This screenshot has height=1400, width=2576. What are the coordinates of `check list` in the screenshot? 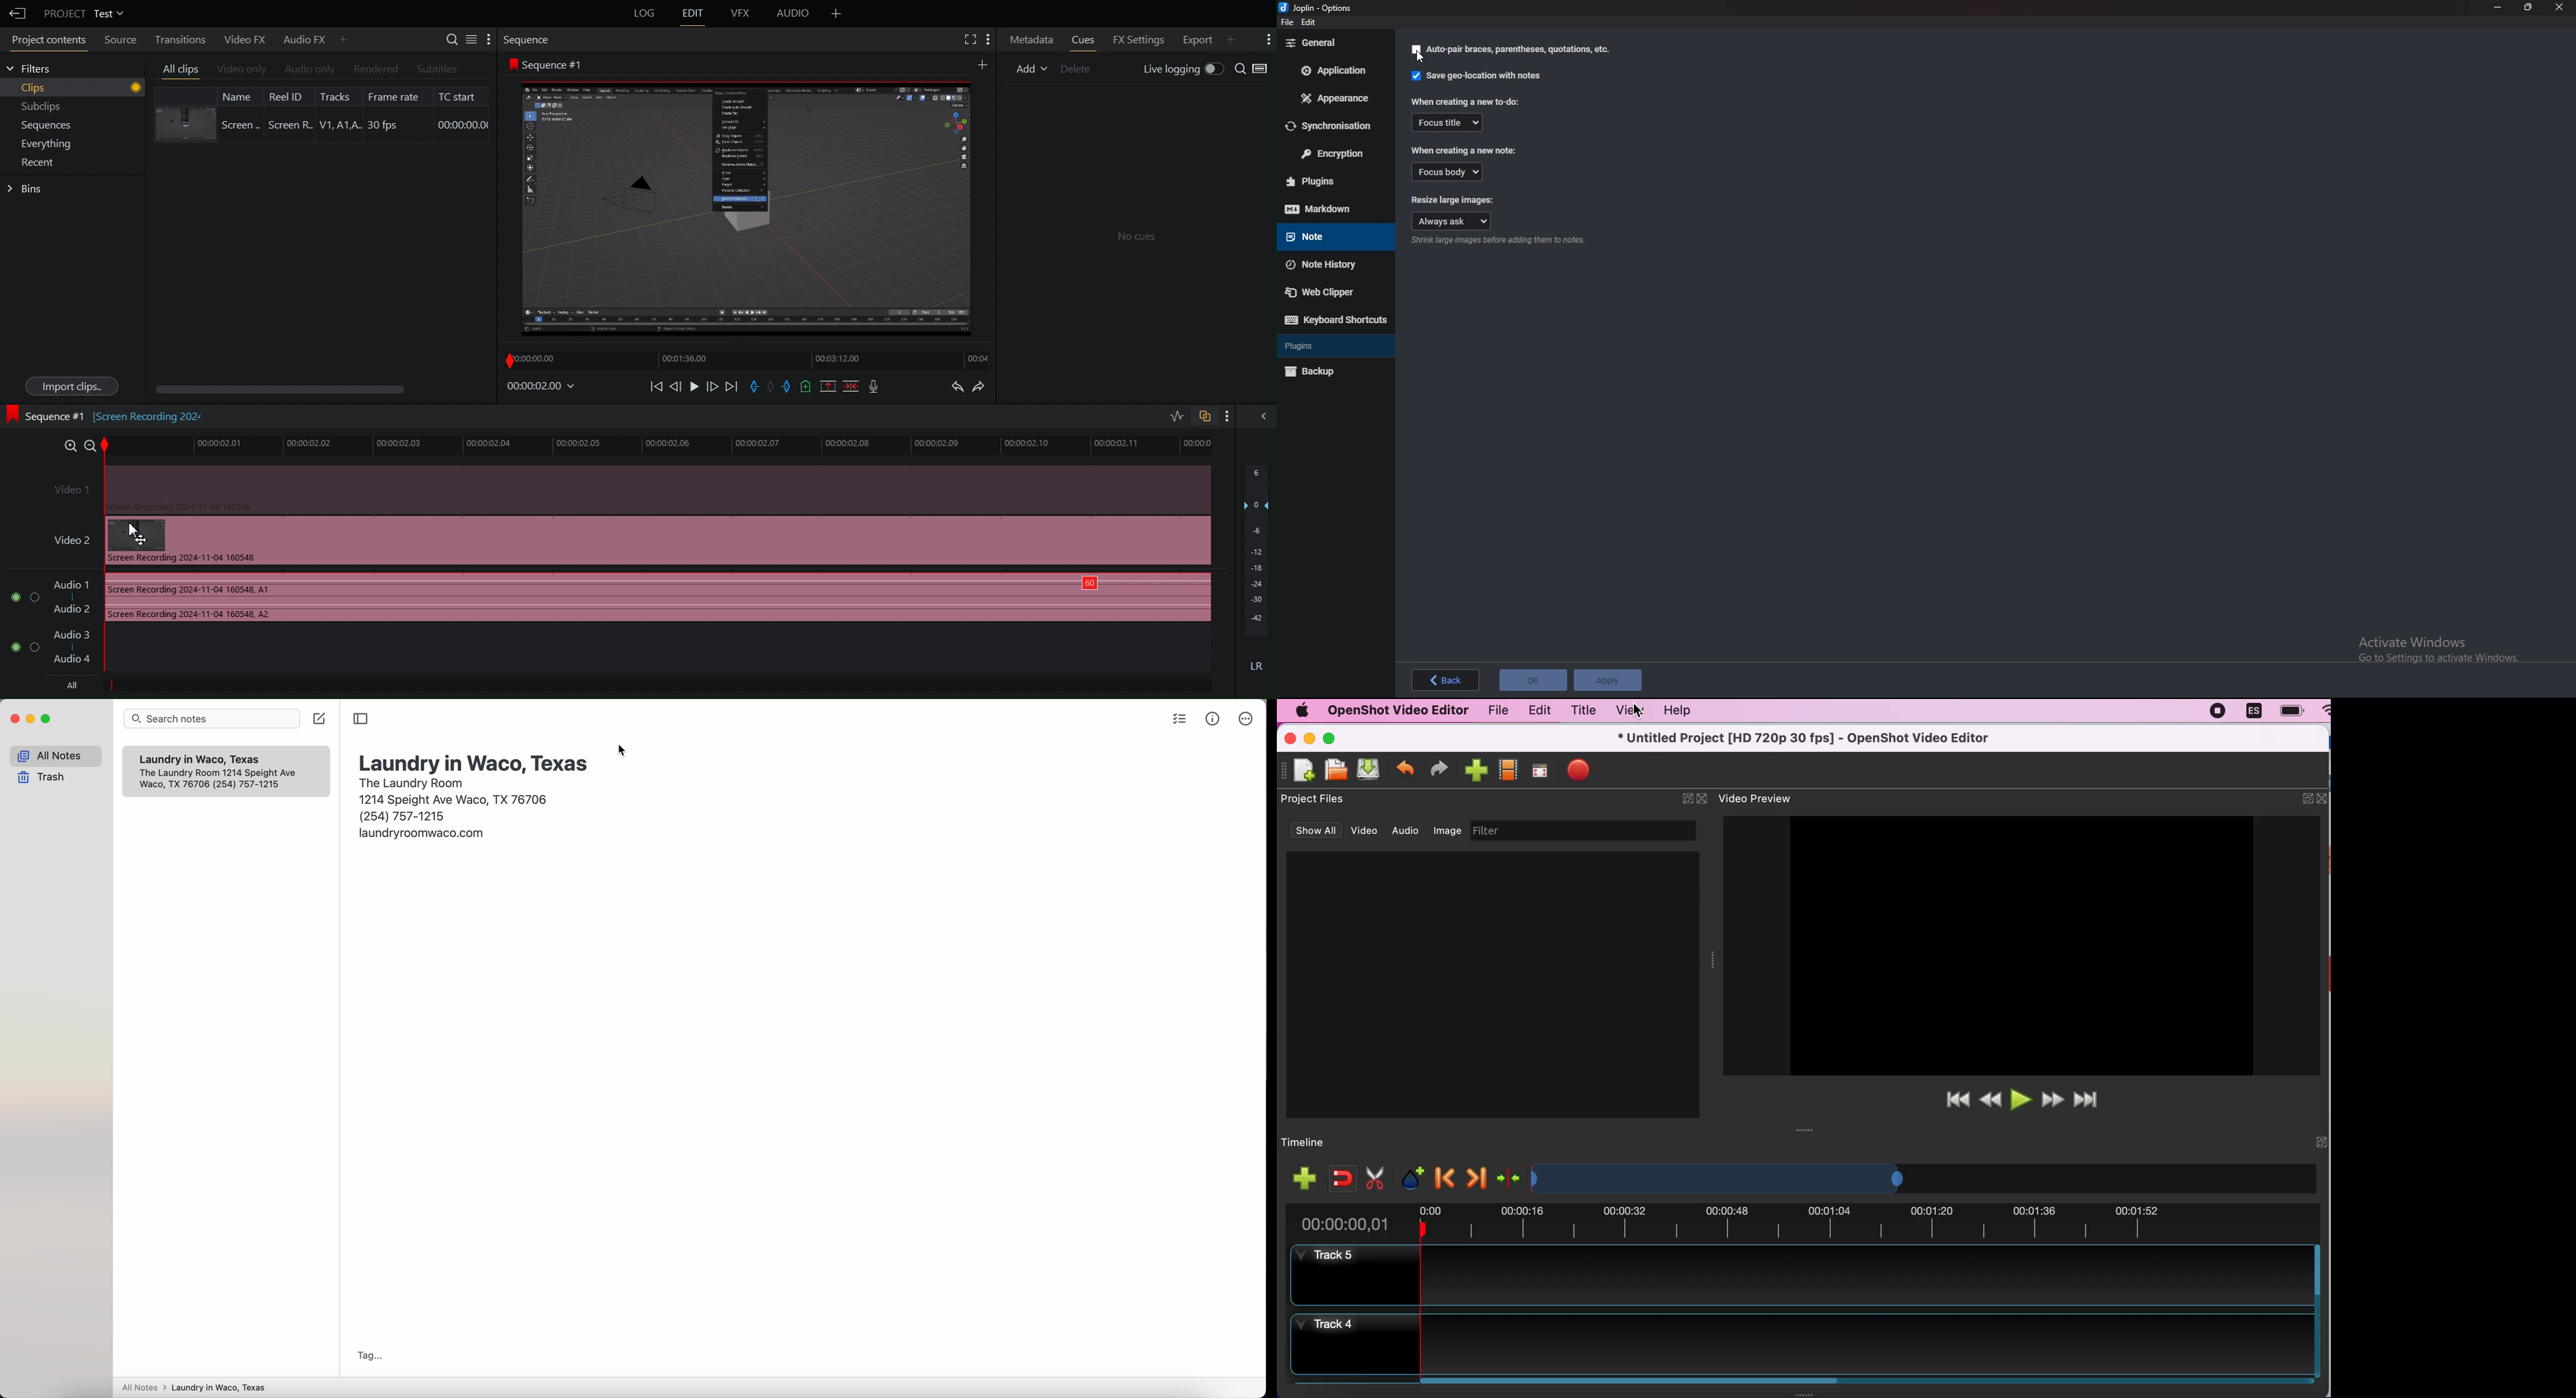 It's located at (1178, 720).